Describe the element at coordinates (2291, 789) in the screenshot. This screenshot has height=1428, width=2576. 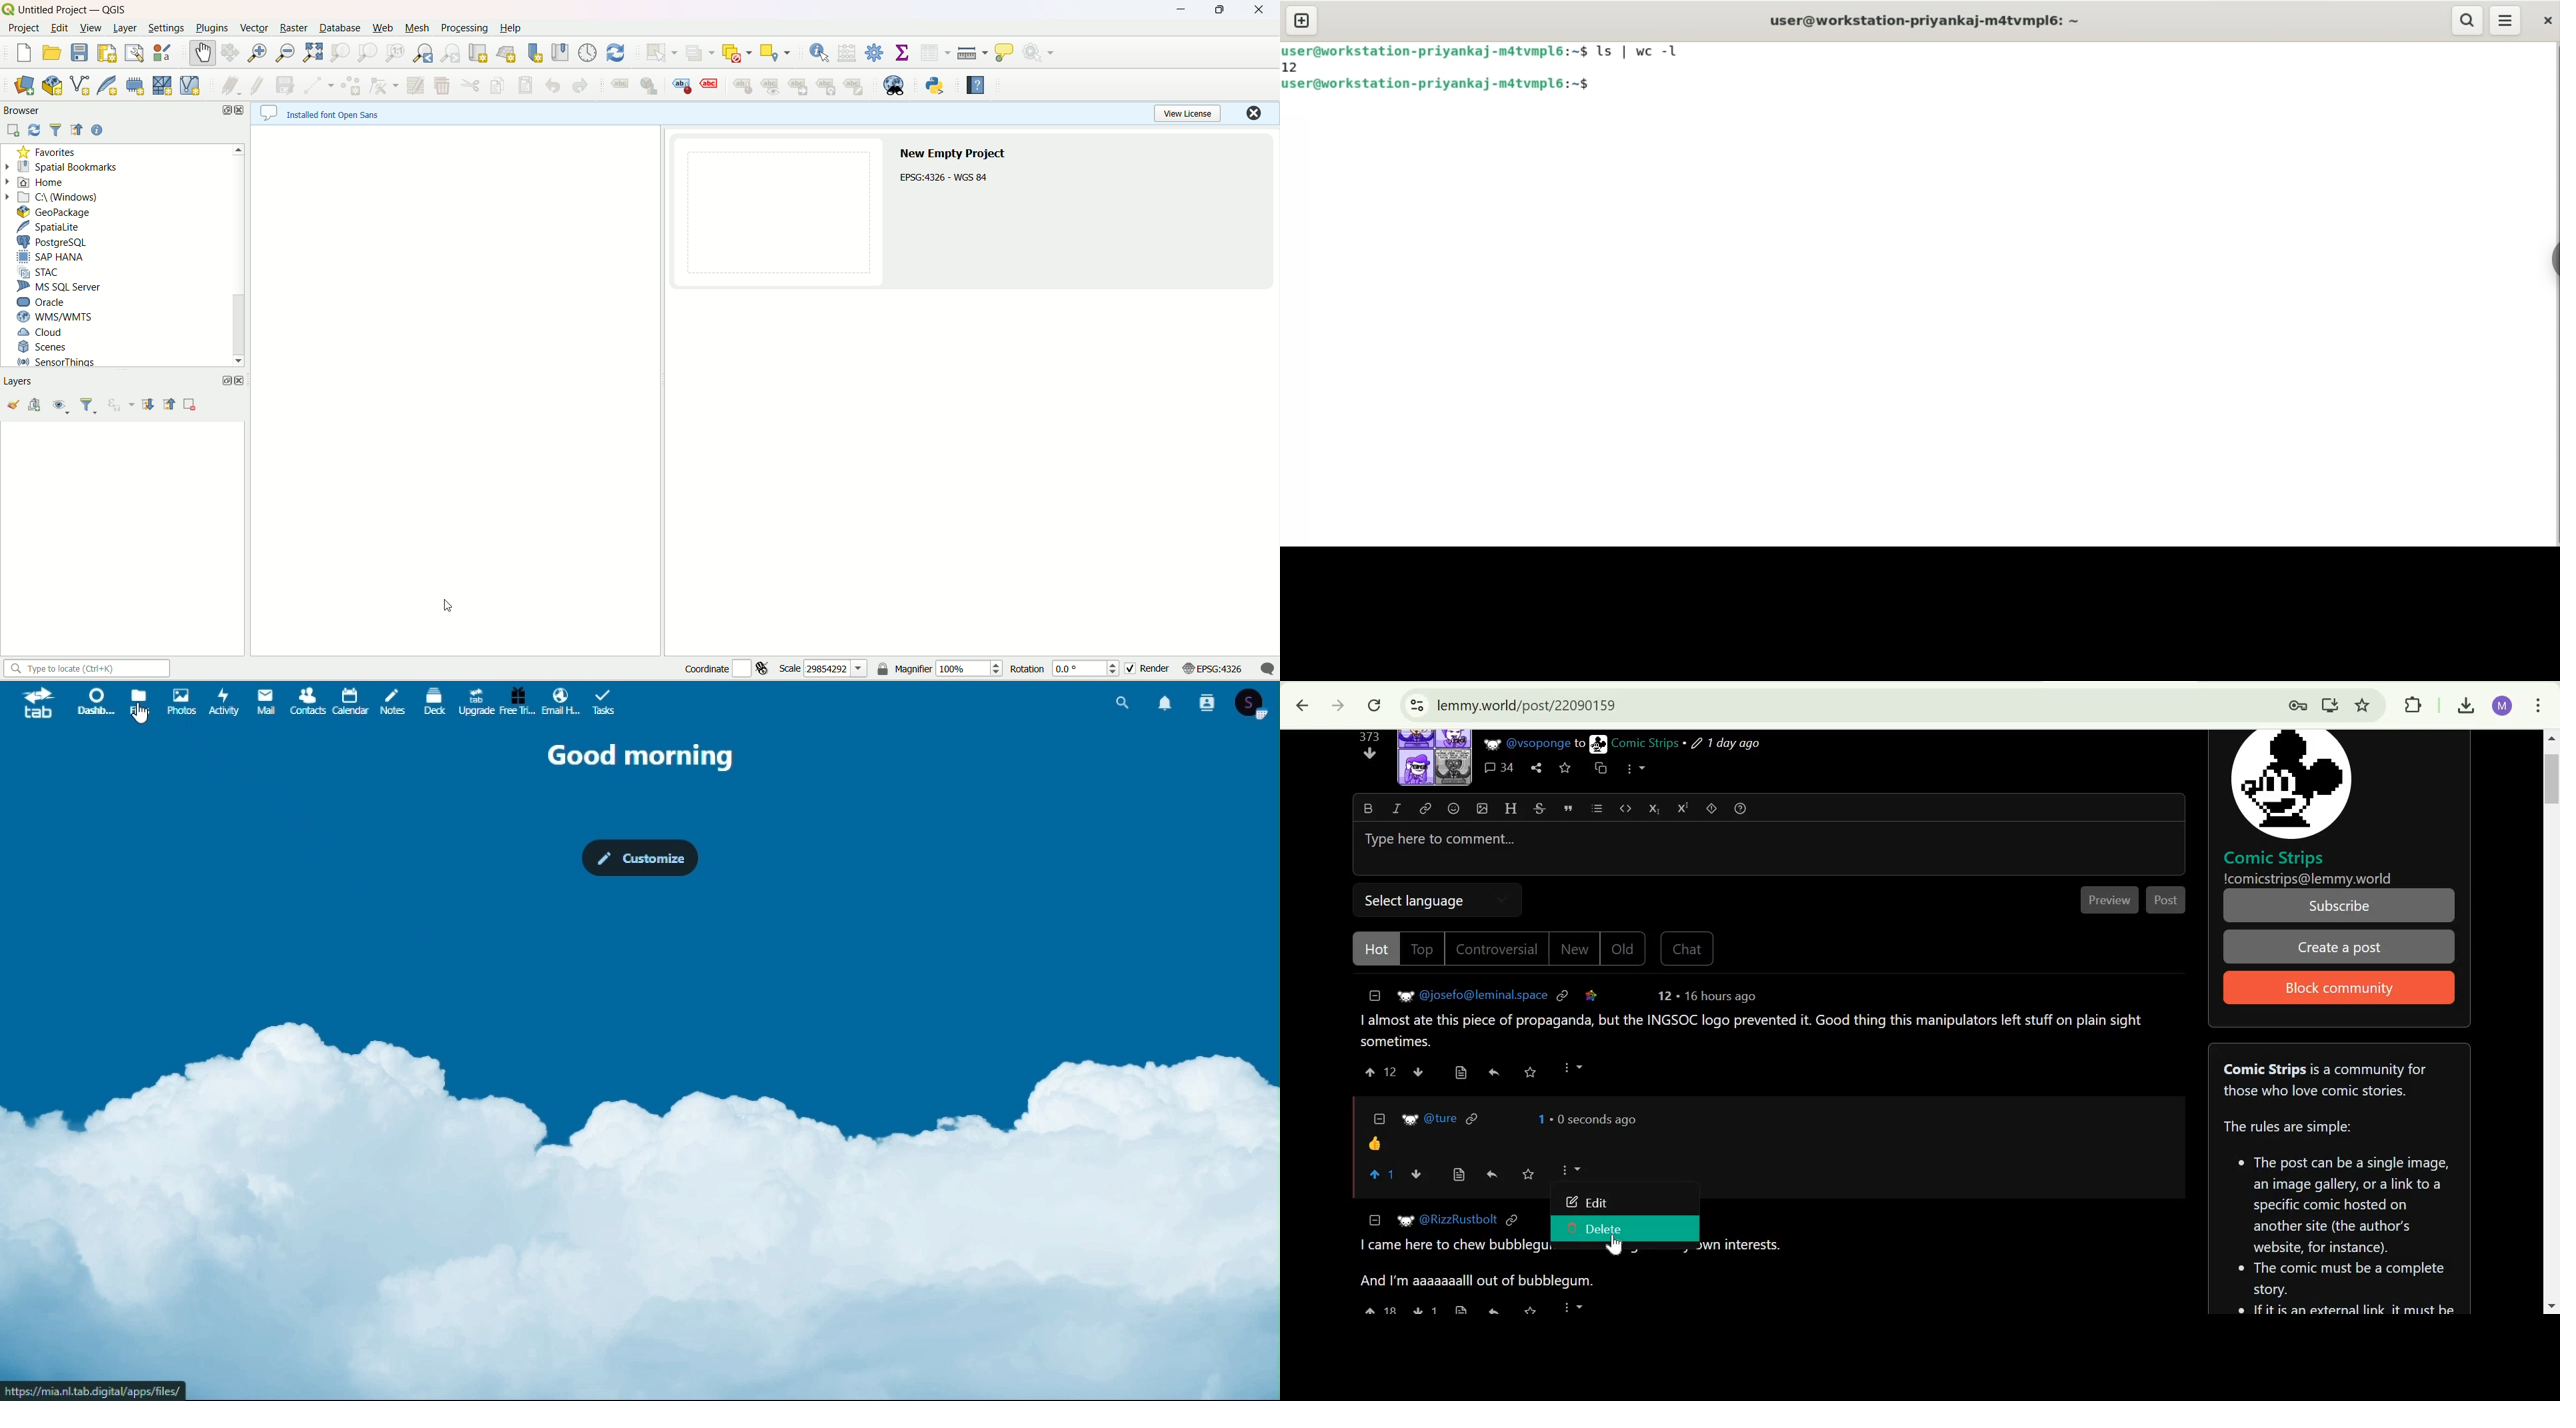
I see `community icon` at that location.